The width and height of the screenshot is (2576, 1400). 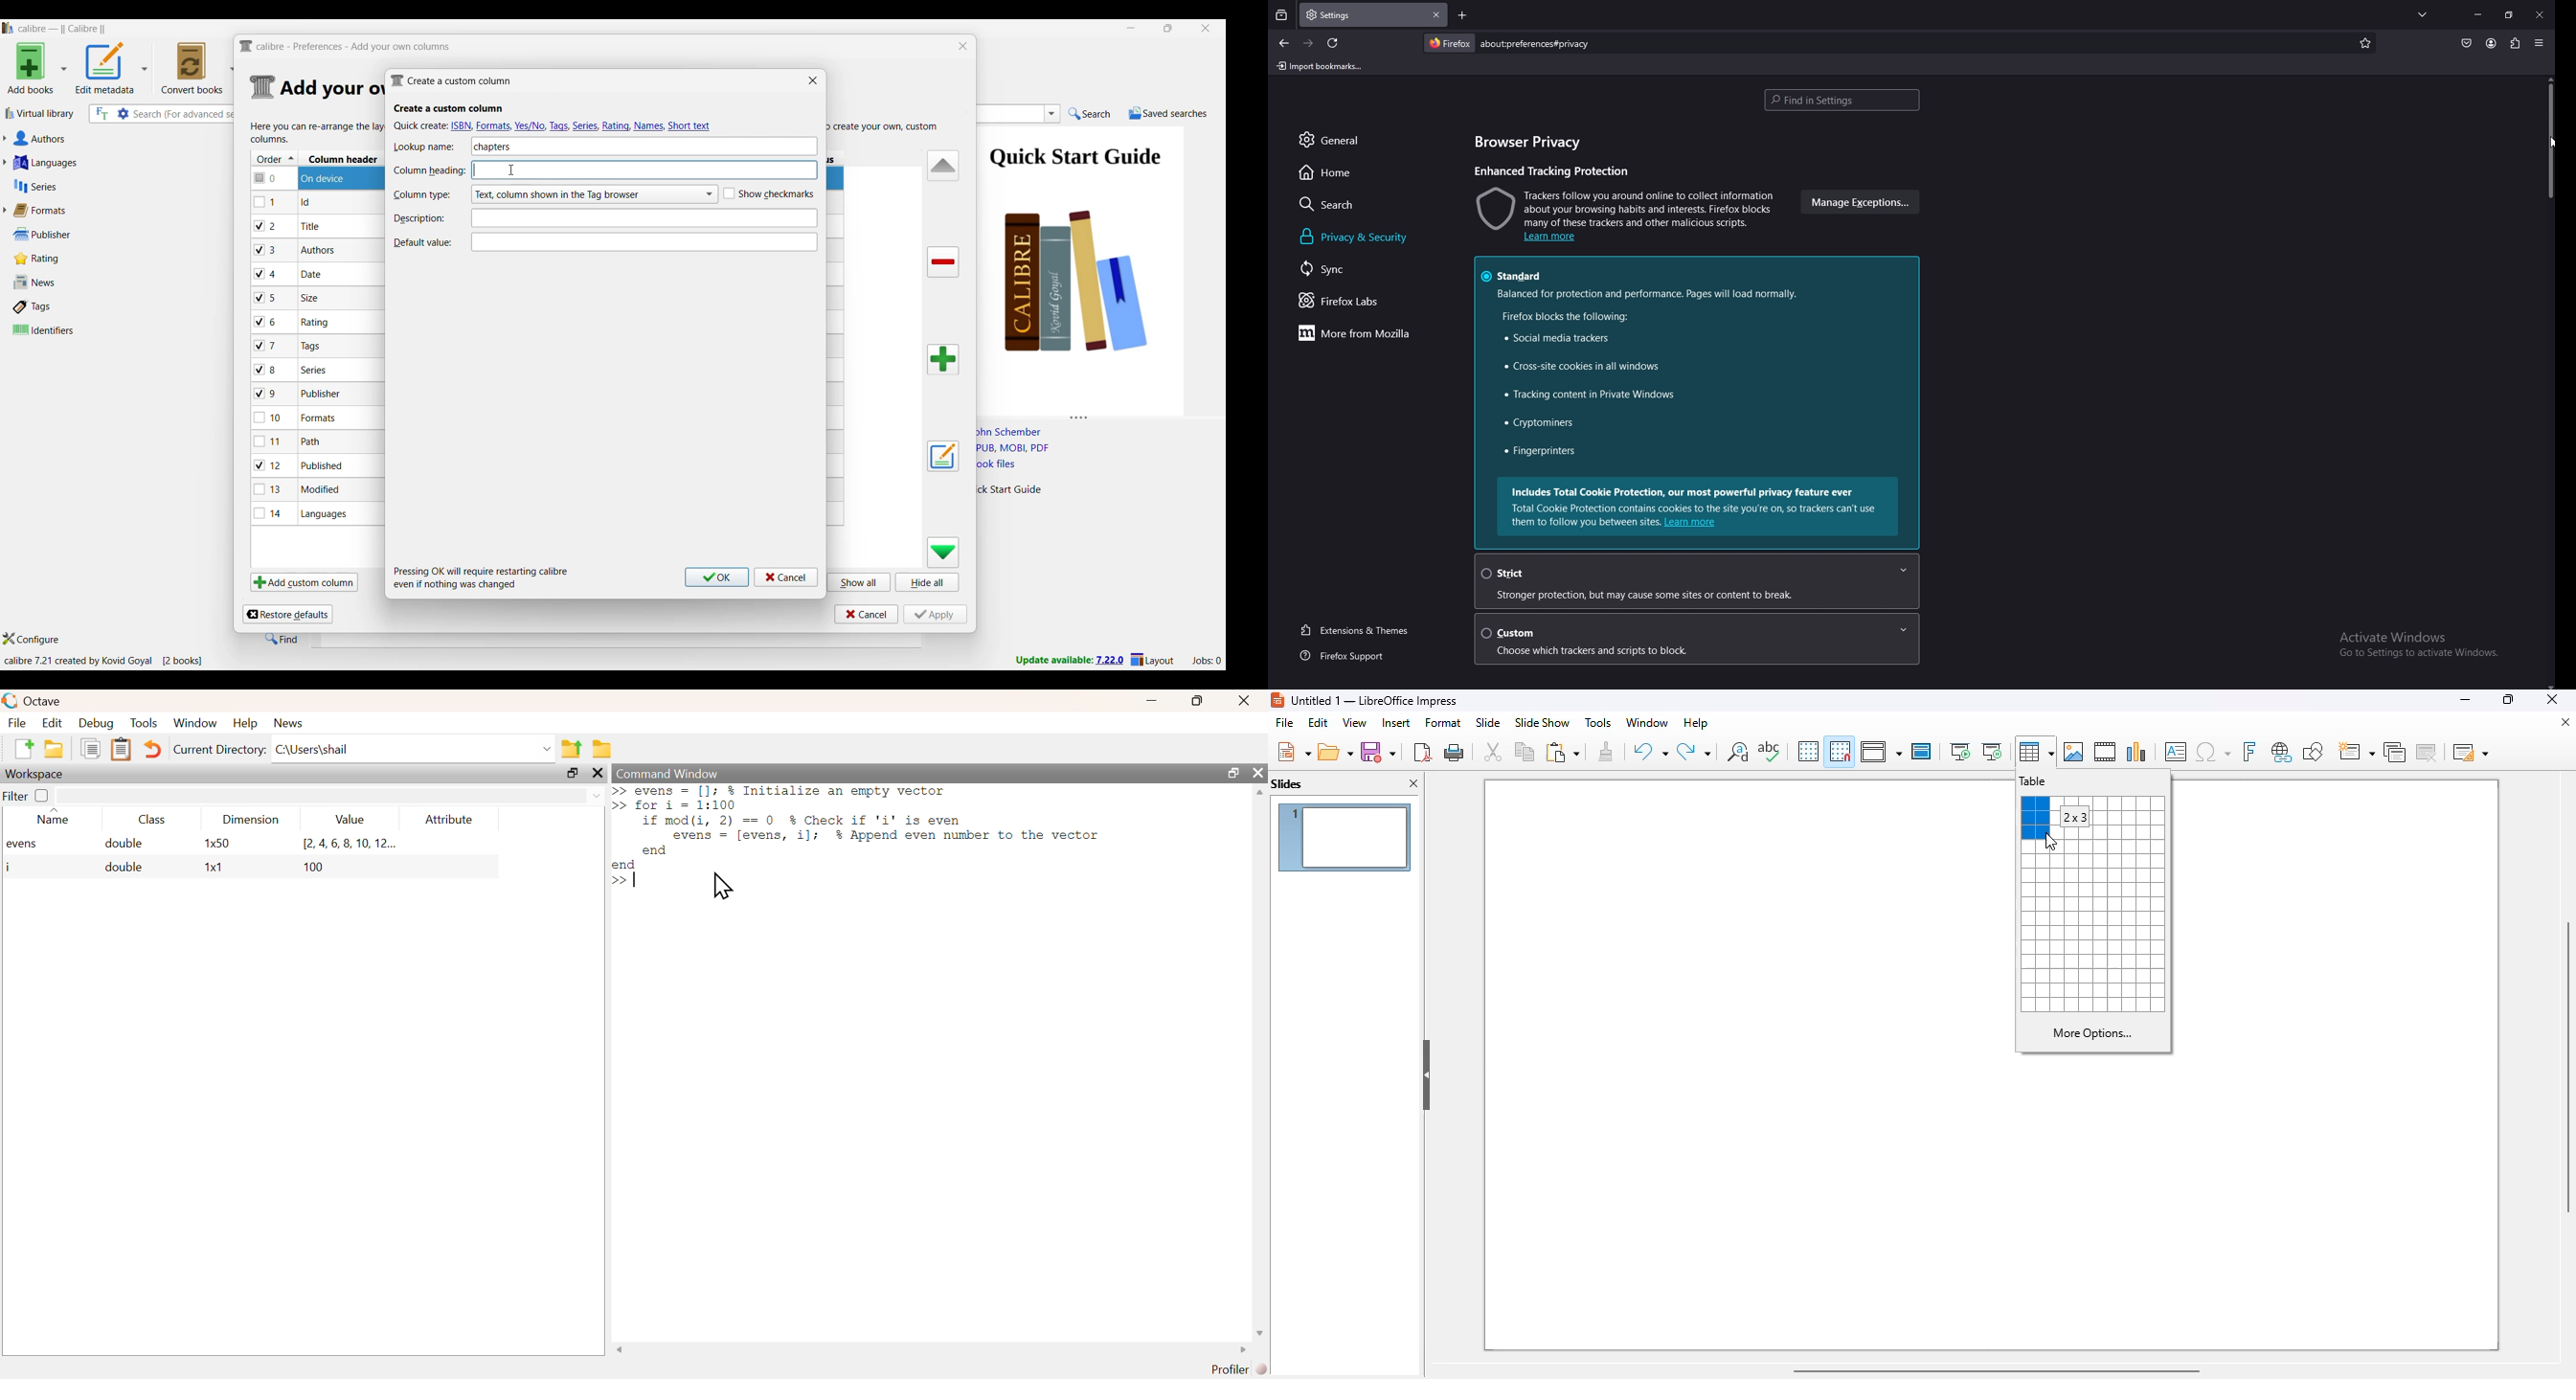 I want to click on insert, so click(x=1397, y=723).